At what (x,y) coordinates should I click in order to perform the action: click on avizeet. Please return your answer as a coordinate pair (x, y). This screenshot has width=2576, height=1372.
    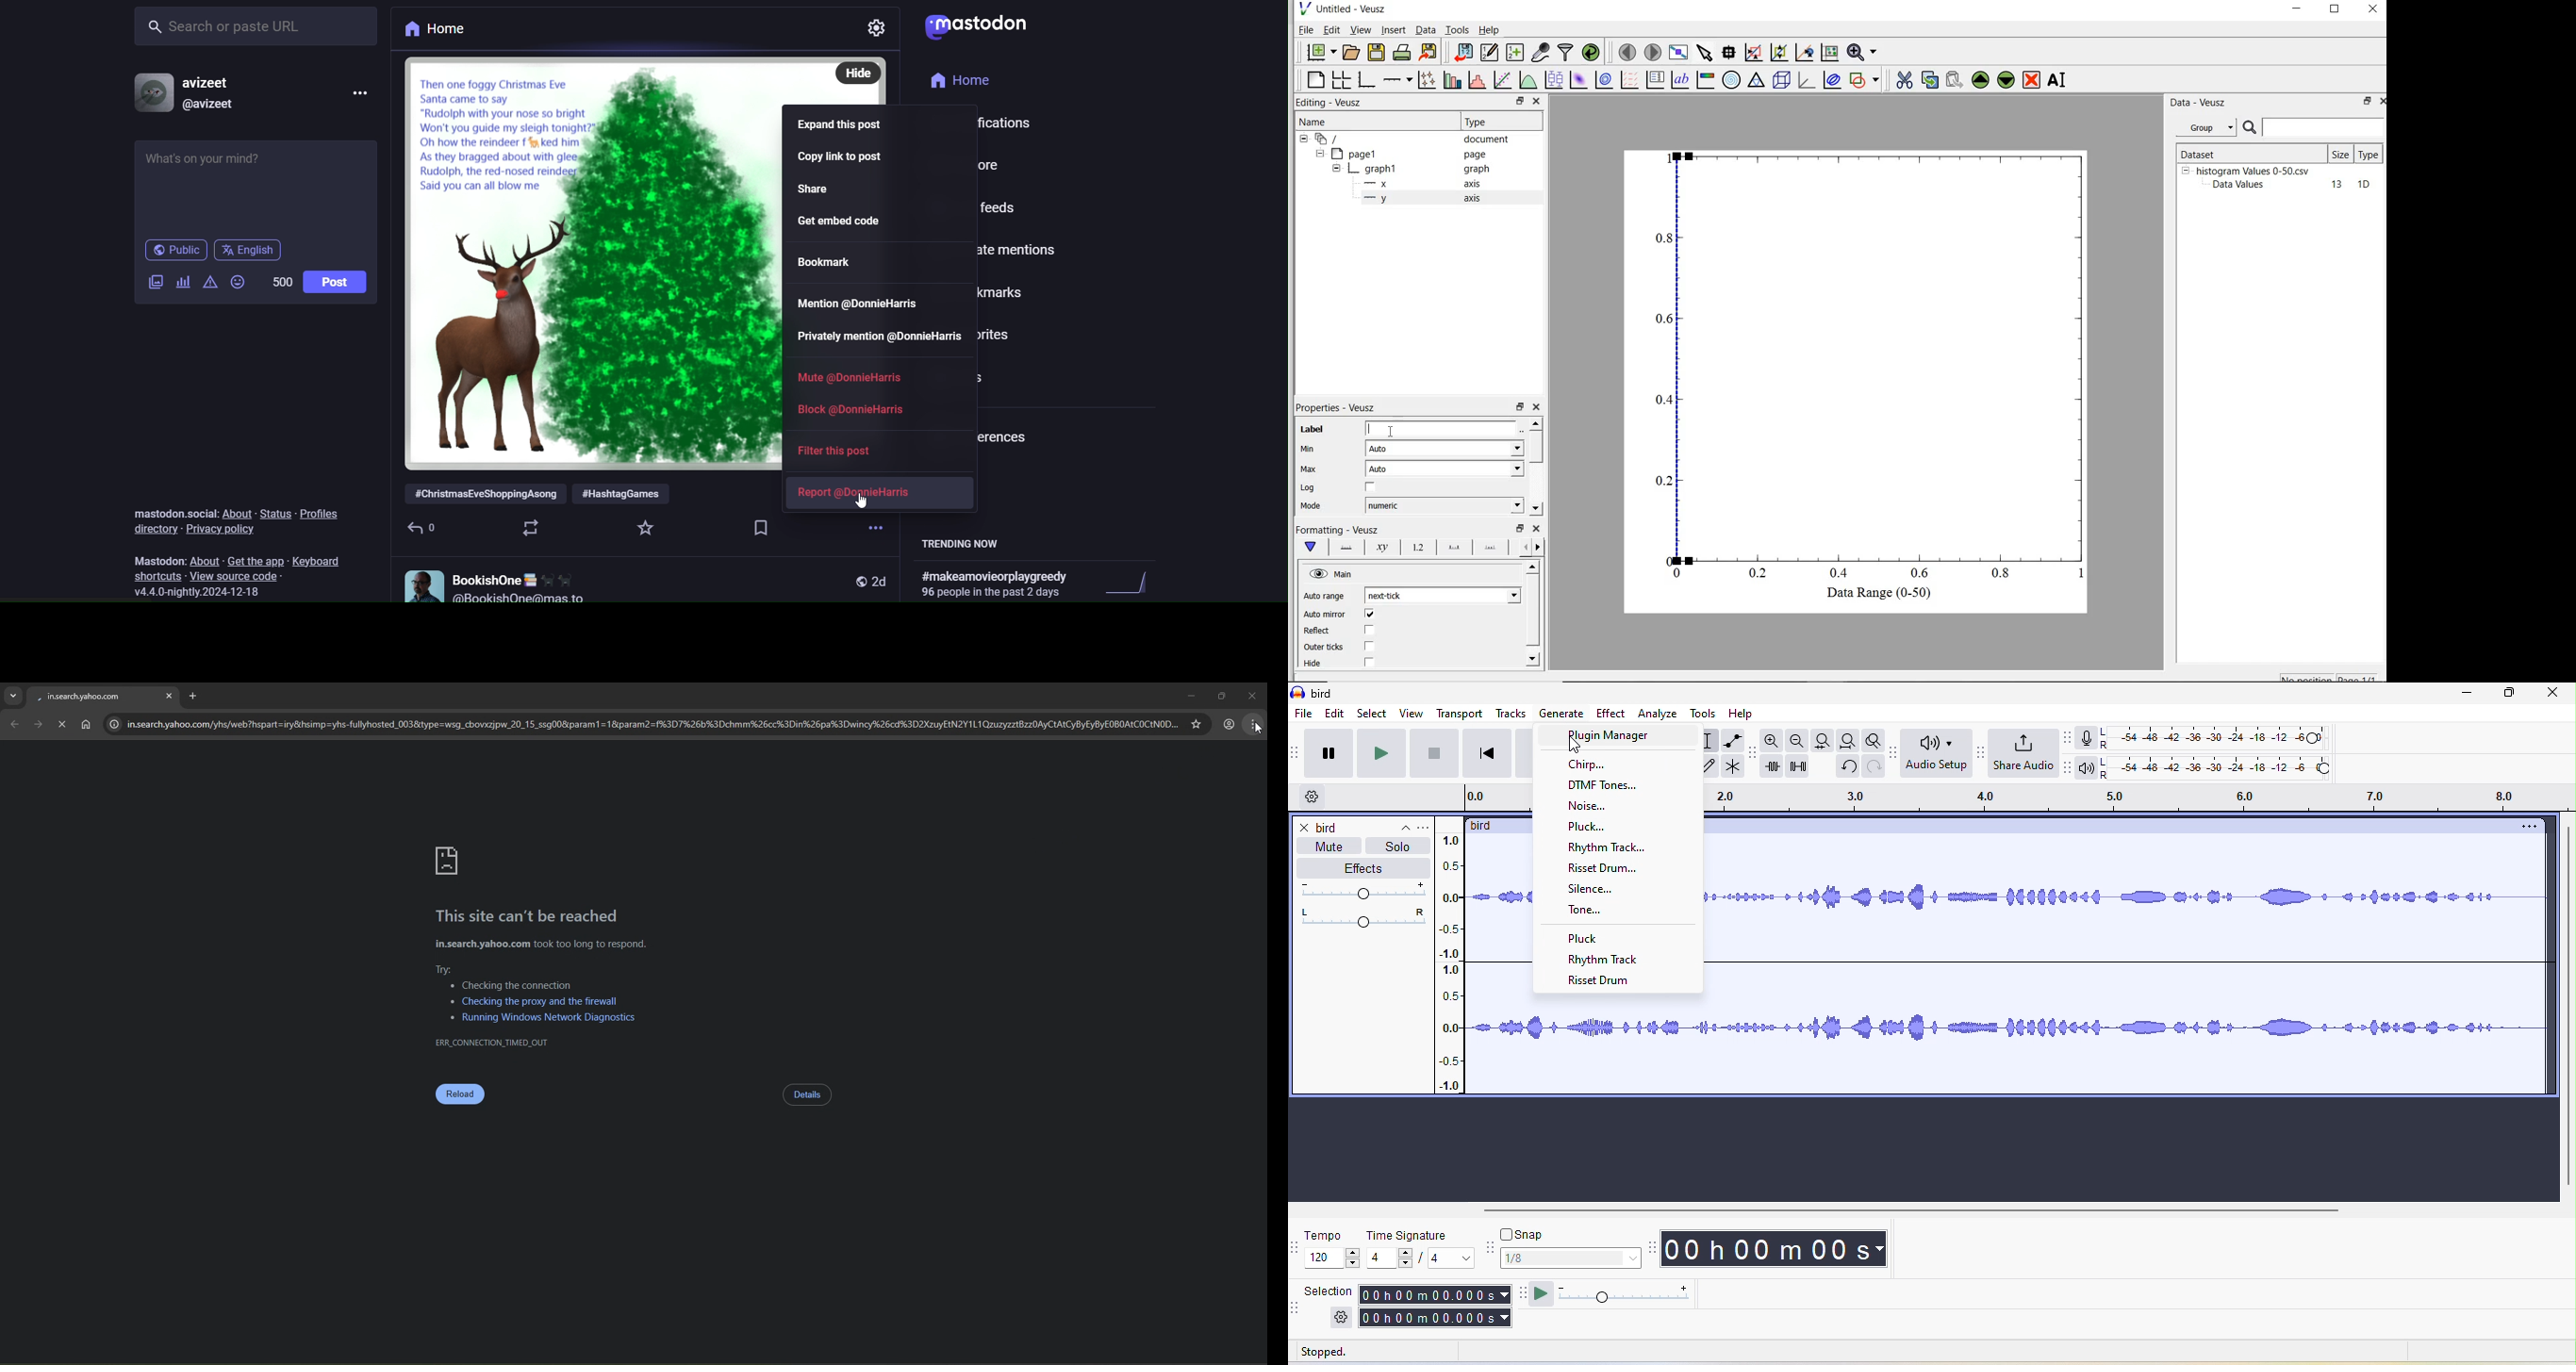
    Looking at the image, I should click on (213, 82).